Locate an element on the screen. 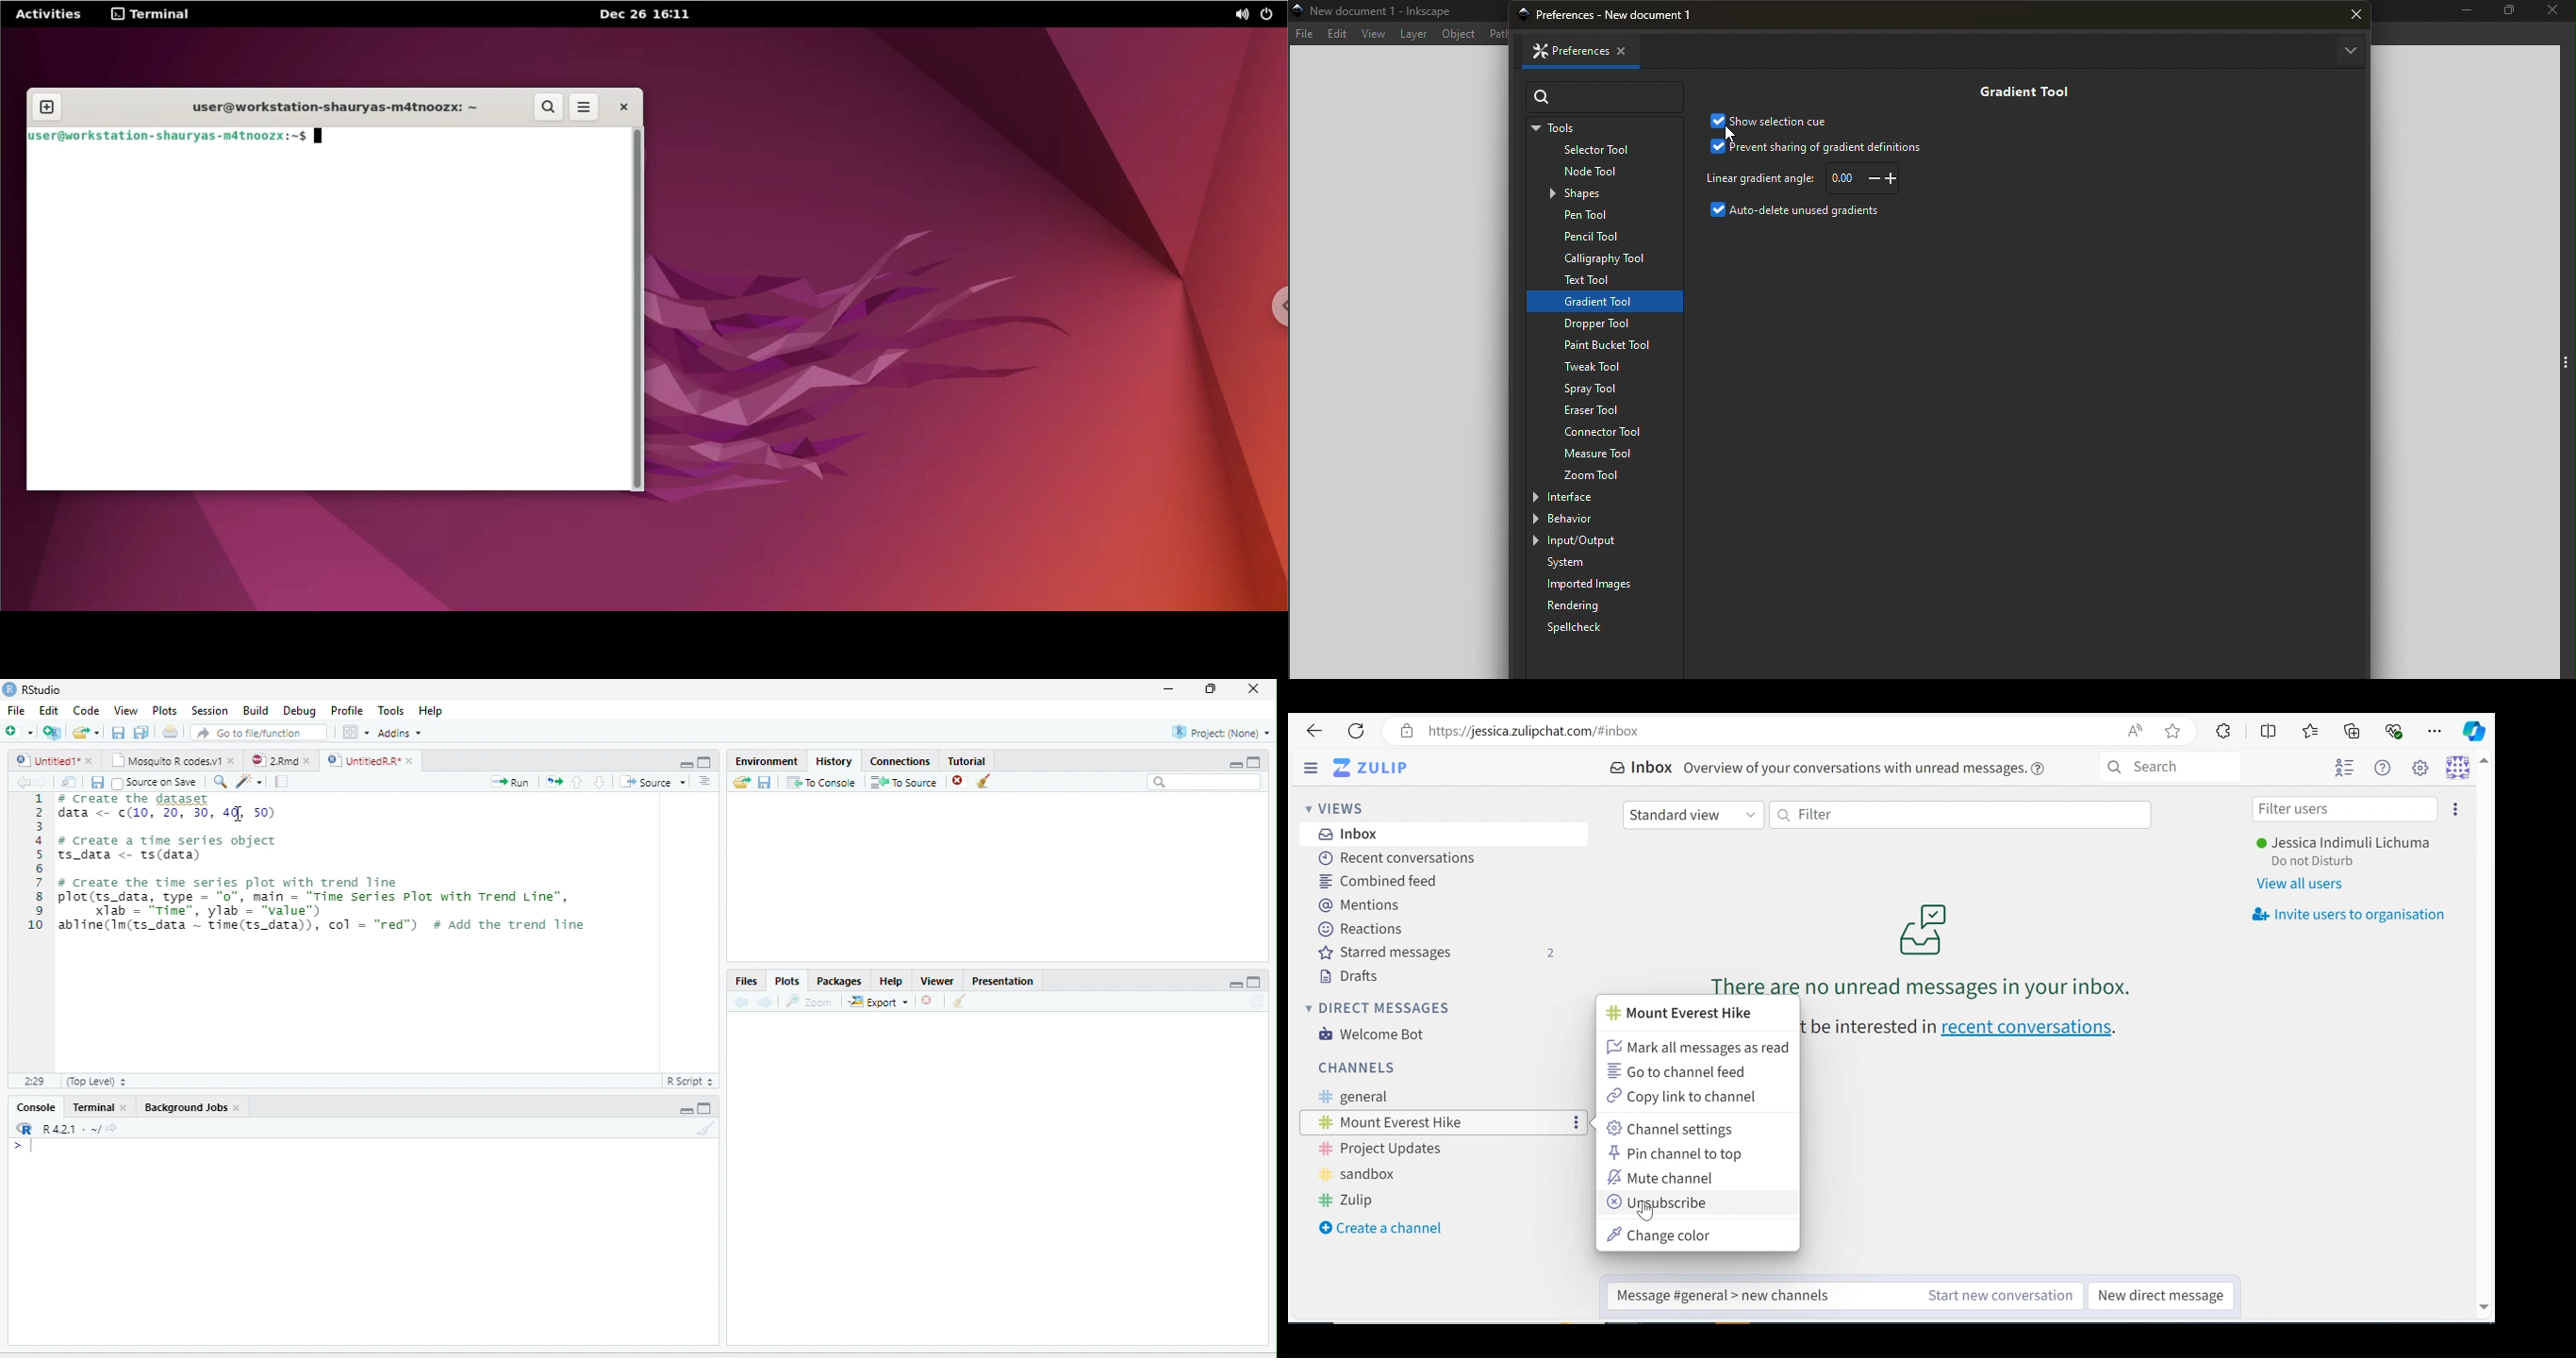 This screenshot has height=1372, width=2576. Clear all history entries is located at coordinates (985, 781).